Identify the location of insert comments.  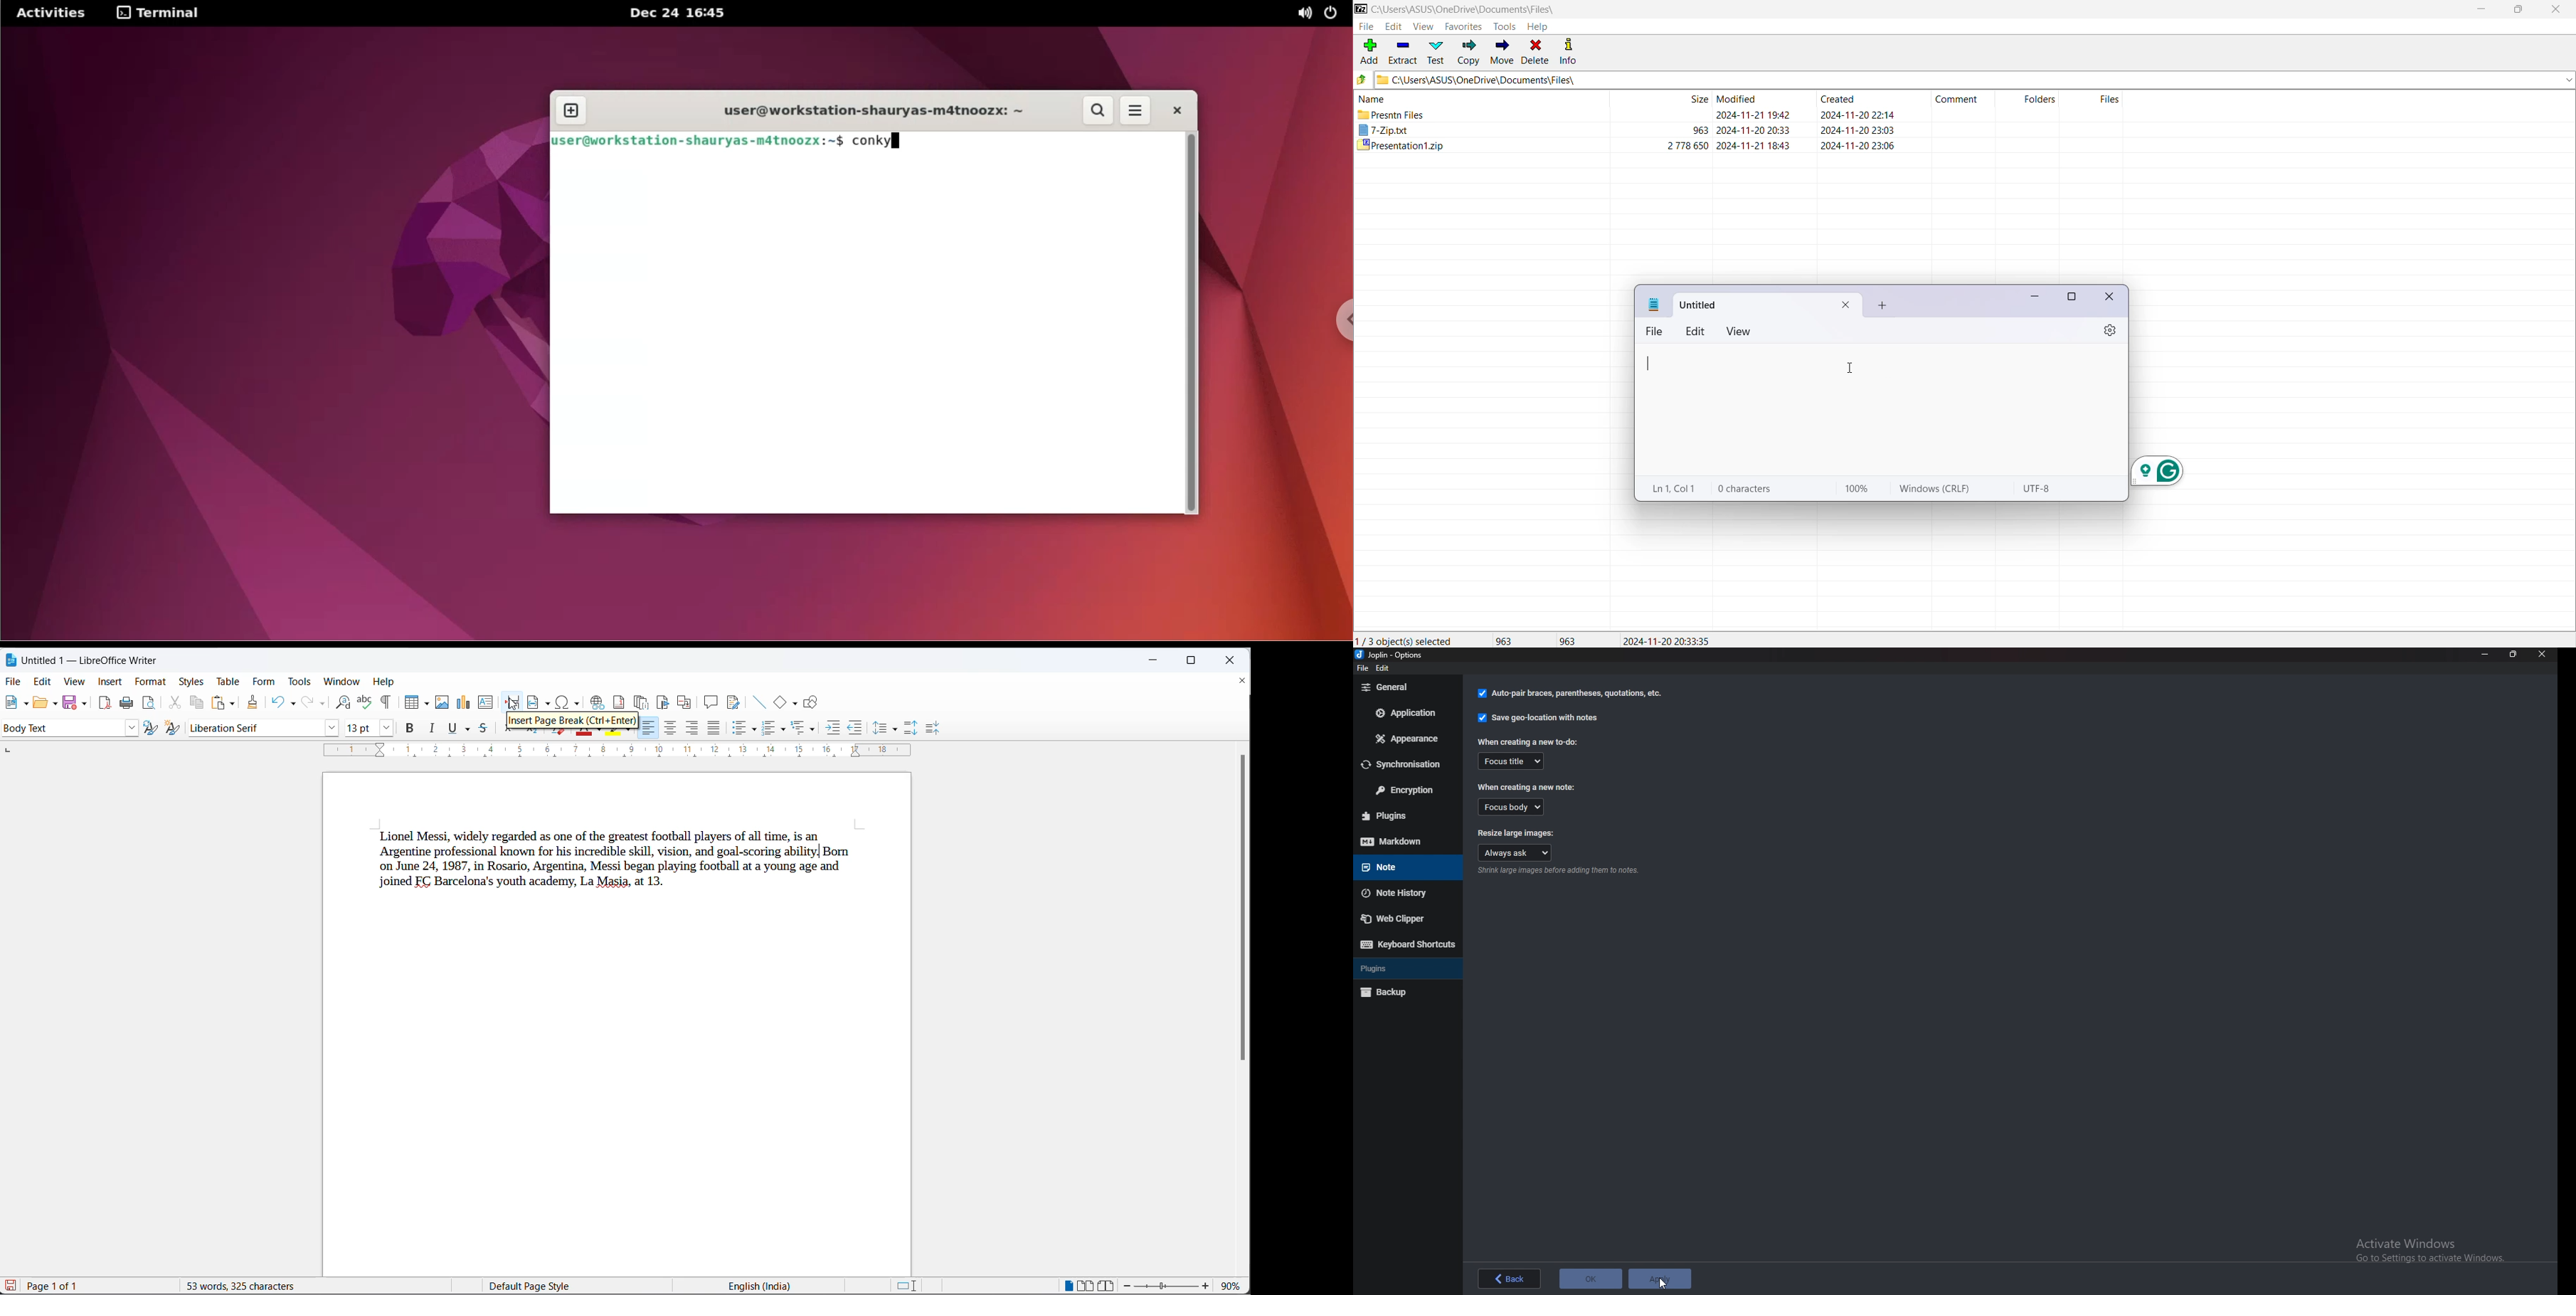
(710, 703).